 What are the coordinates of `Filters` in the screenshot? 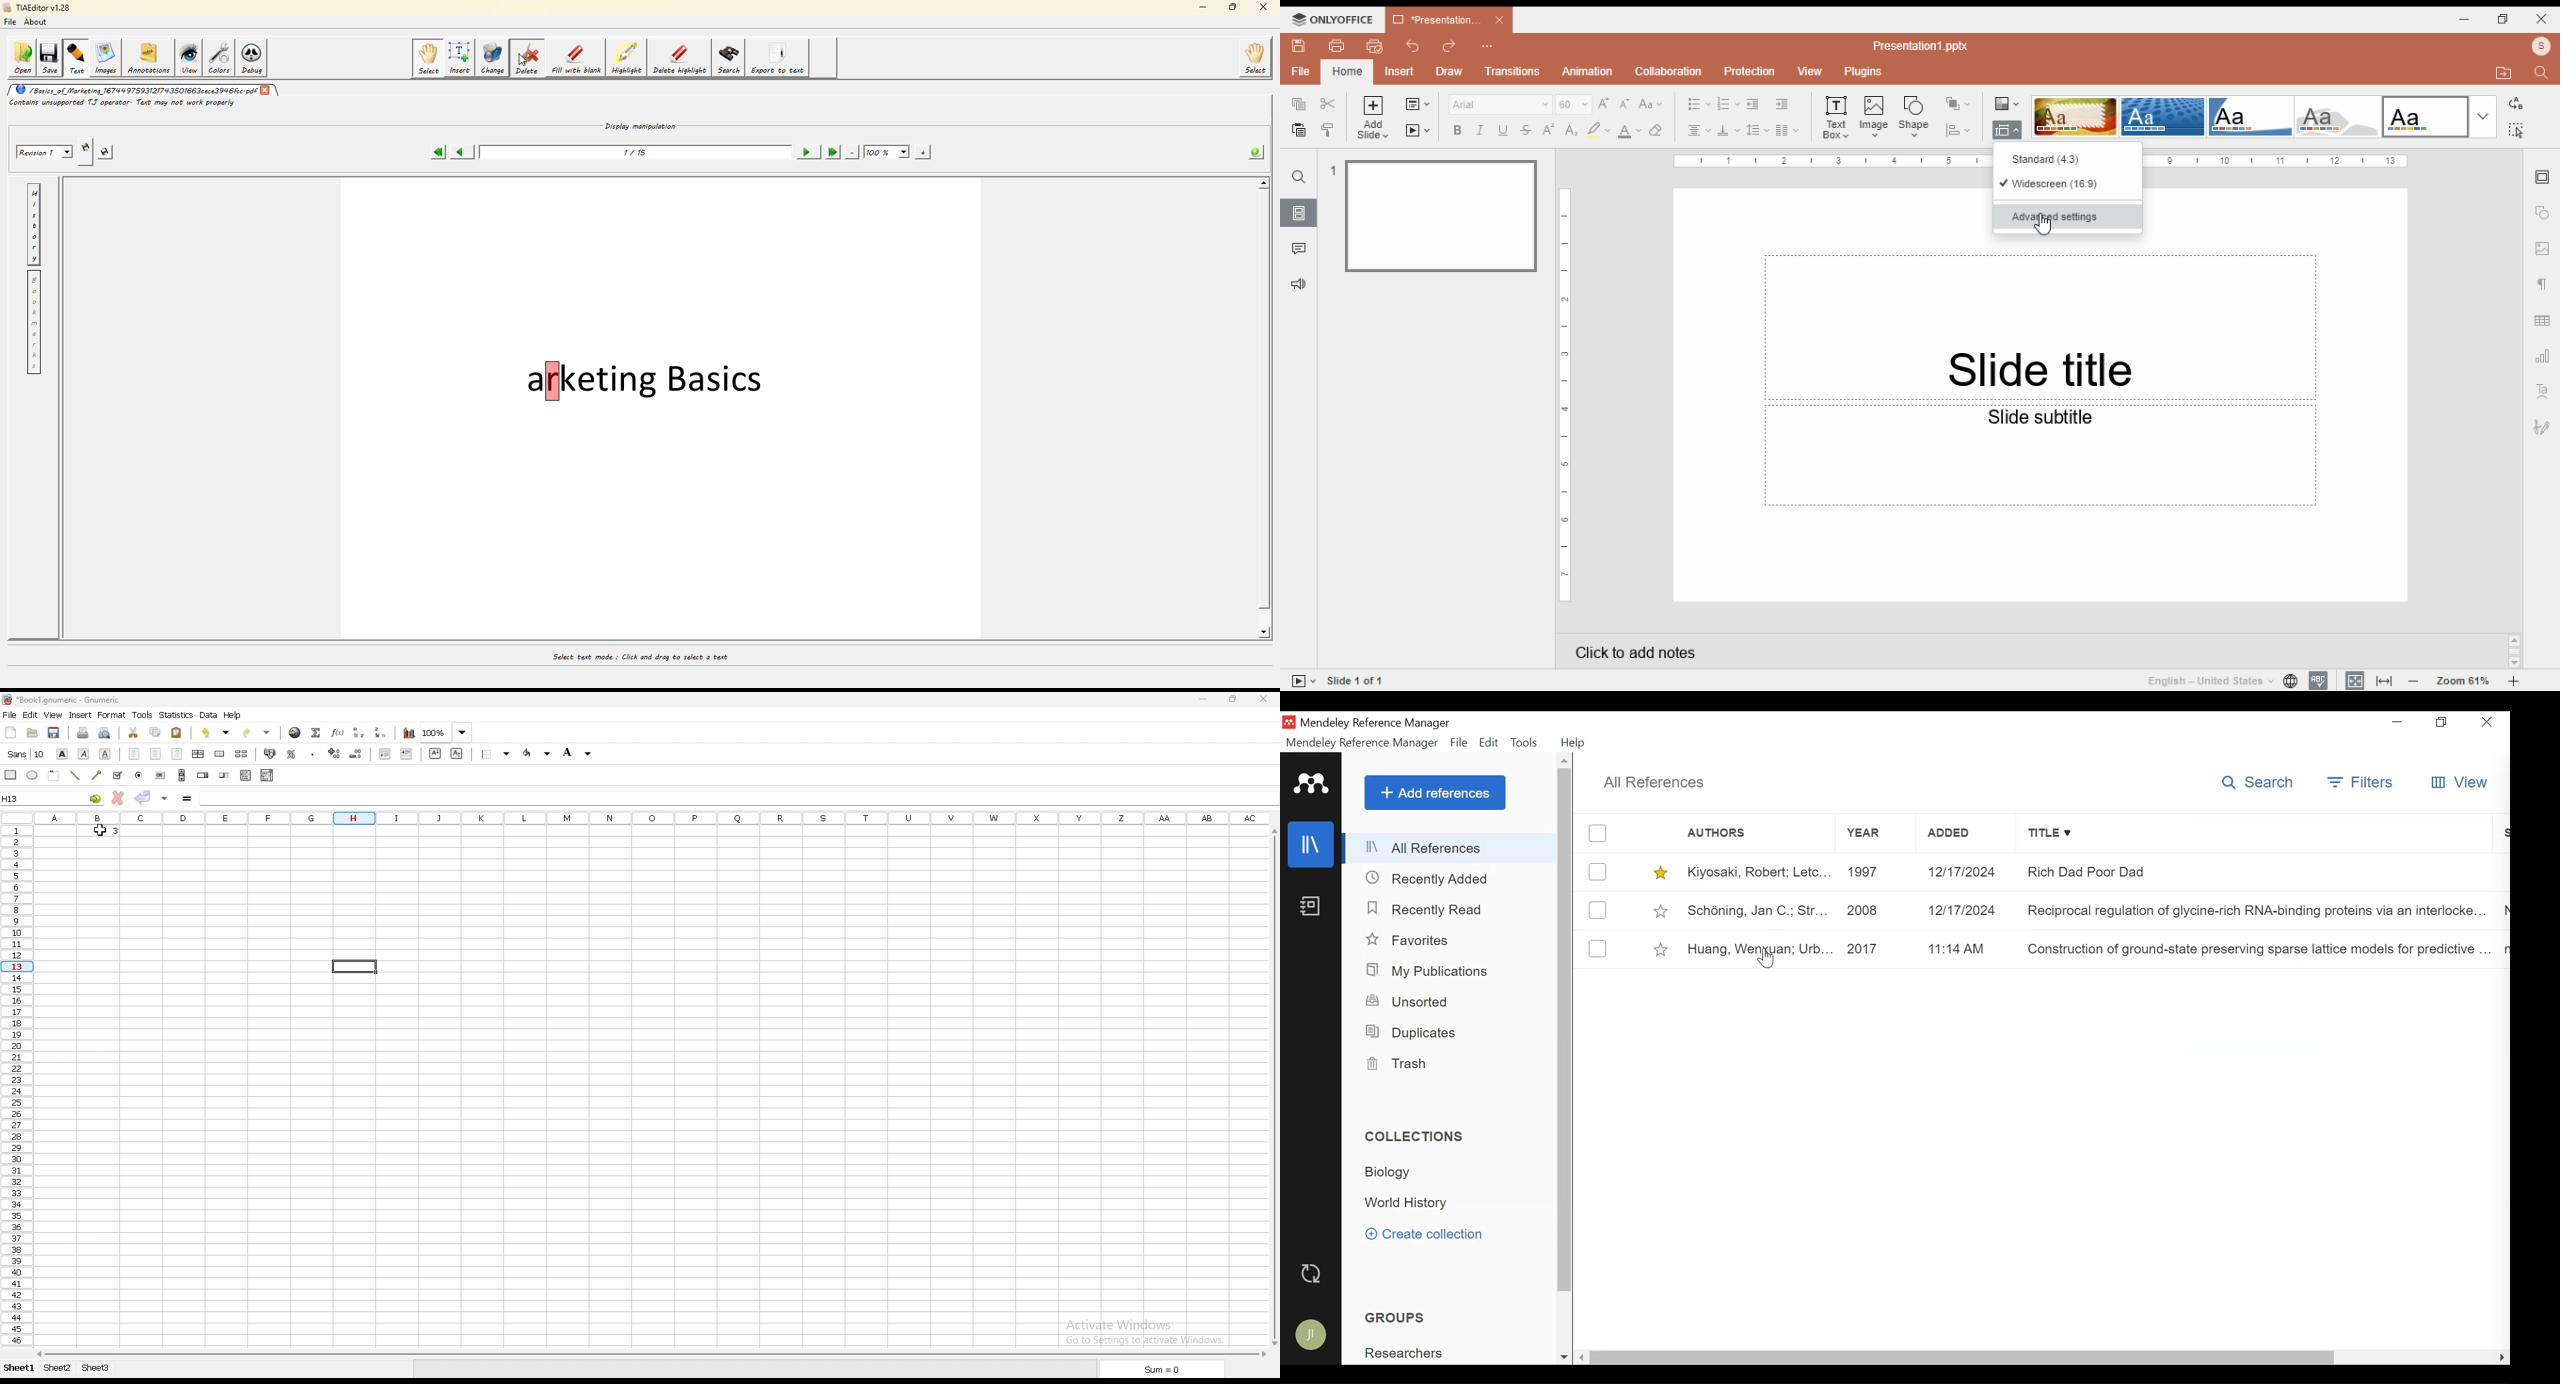 It's located at (2361, 783).